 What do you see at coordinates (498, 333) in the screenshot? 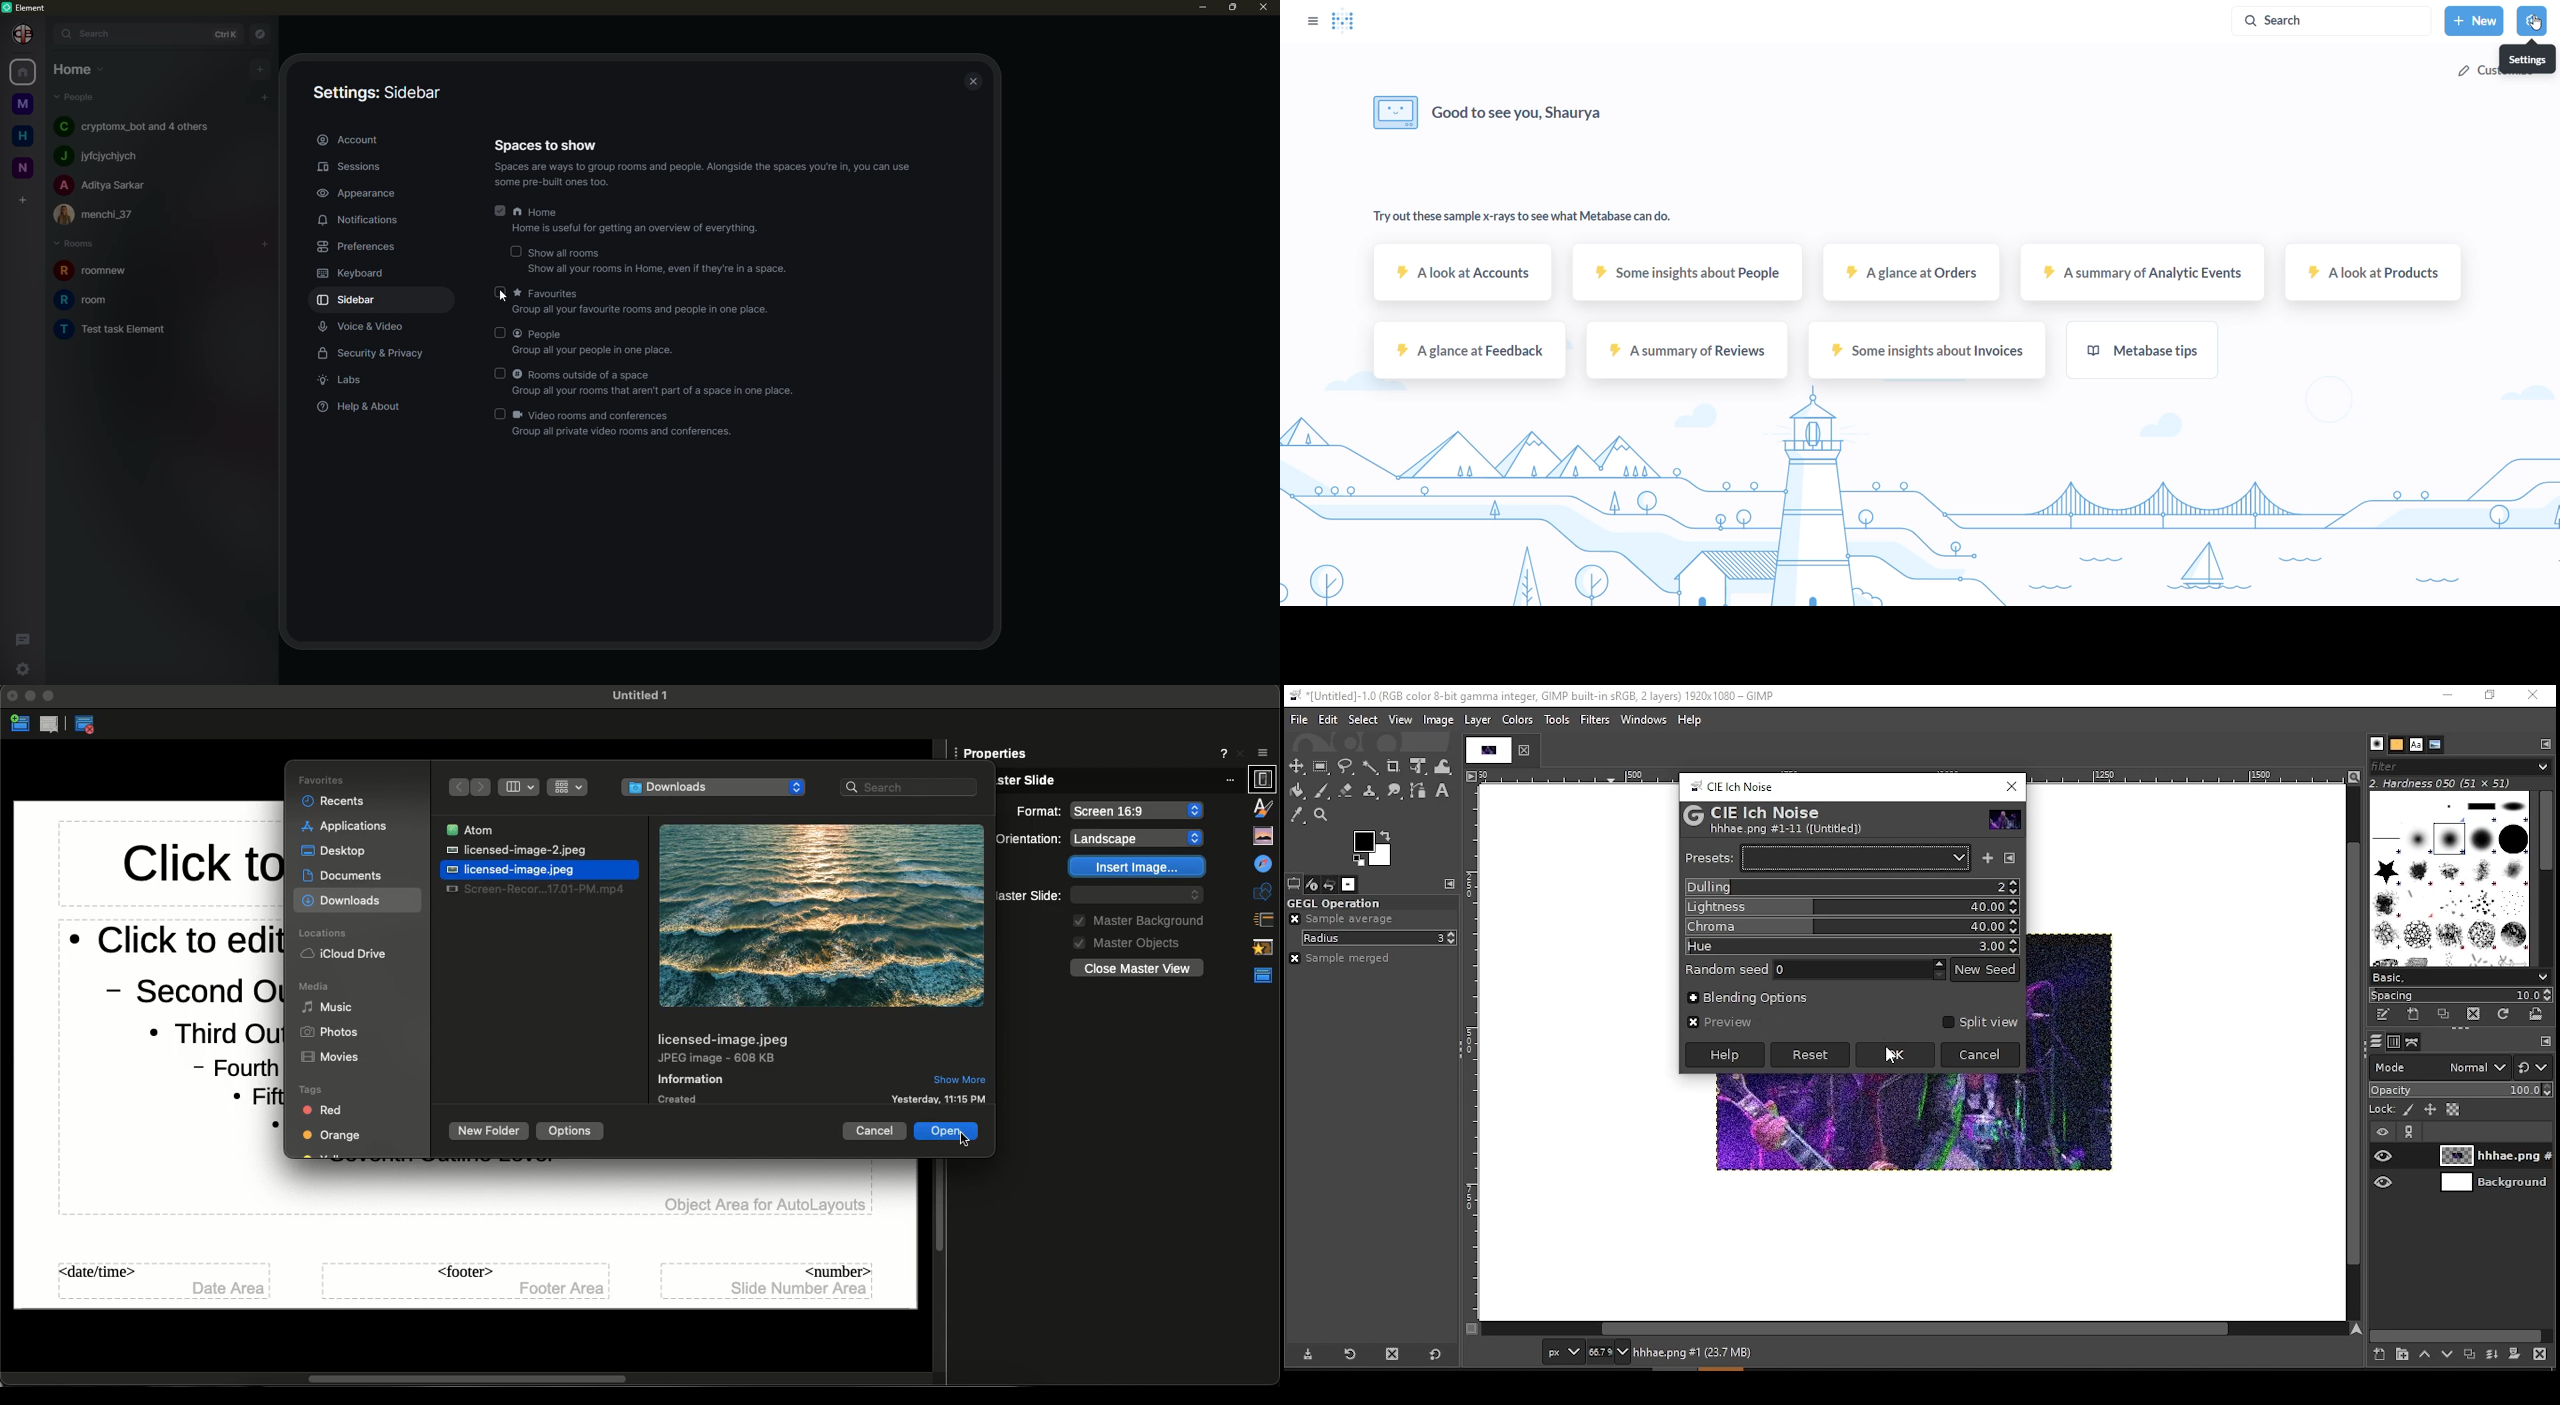
I see `click to enable` at bounding box center [498, 333].